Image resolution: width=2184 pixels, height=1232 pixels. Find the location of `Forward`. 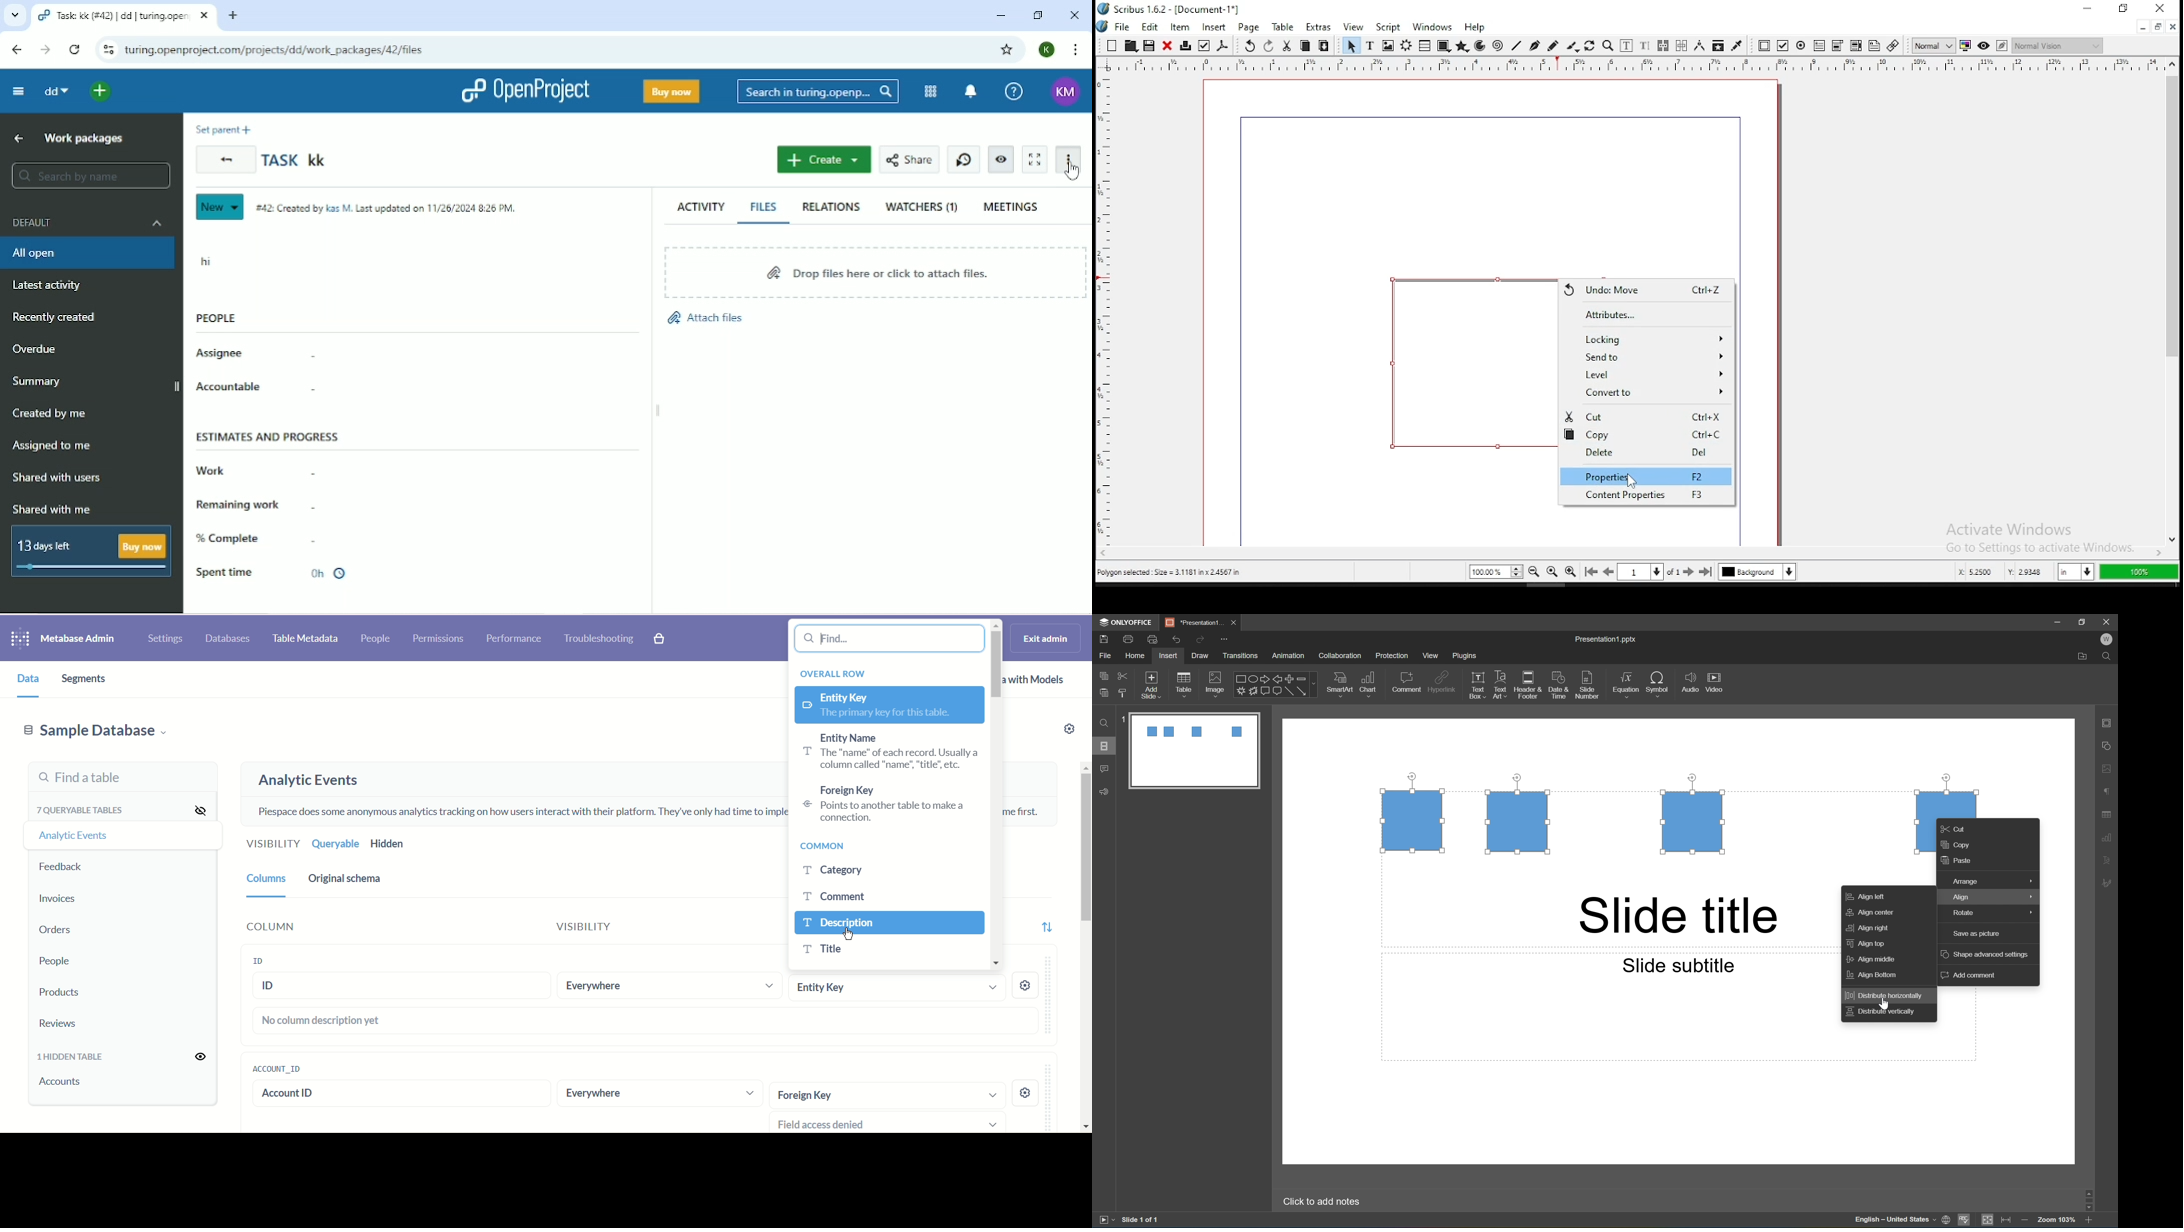

Forward is located at coordinates (48, 50).